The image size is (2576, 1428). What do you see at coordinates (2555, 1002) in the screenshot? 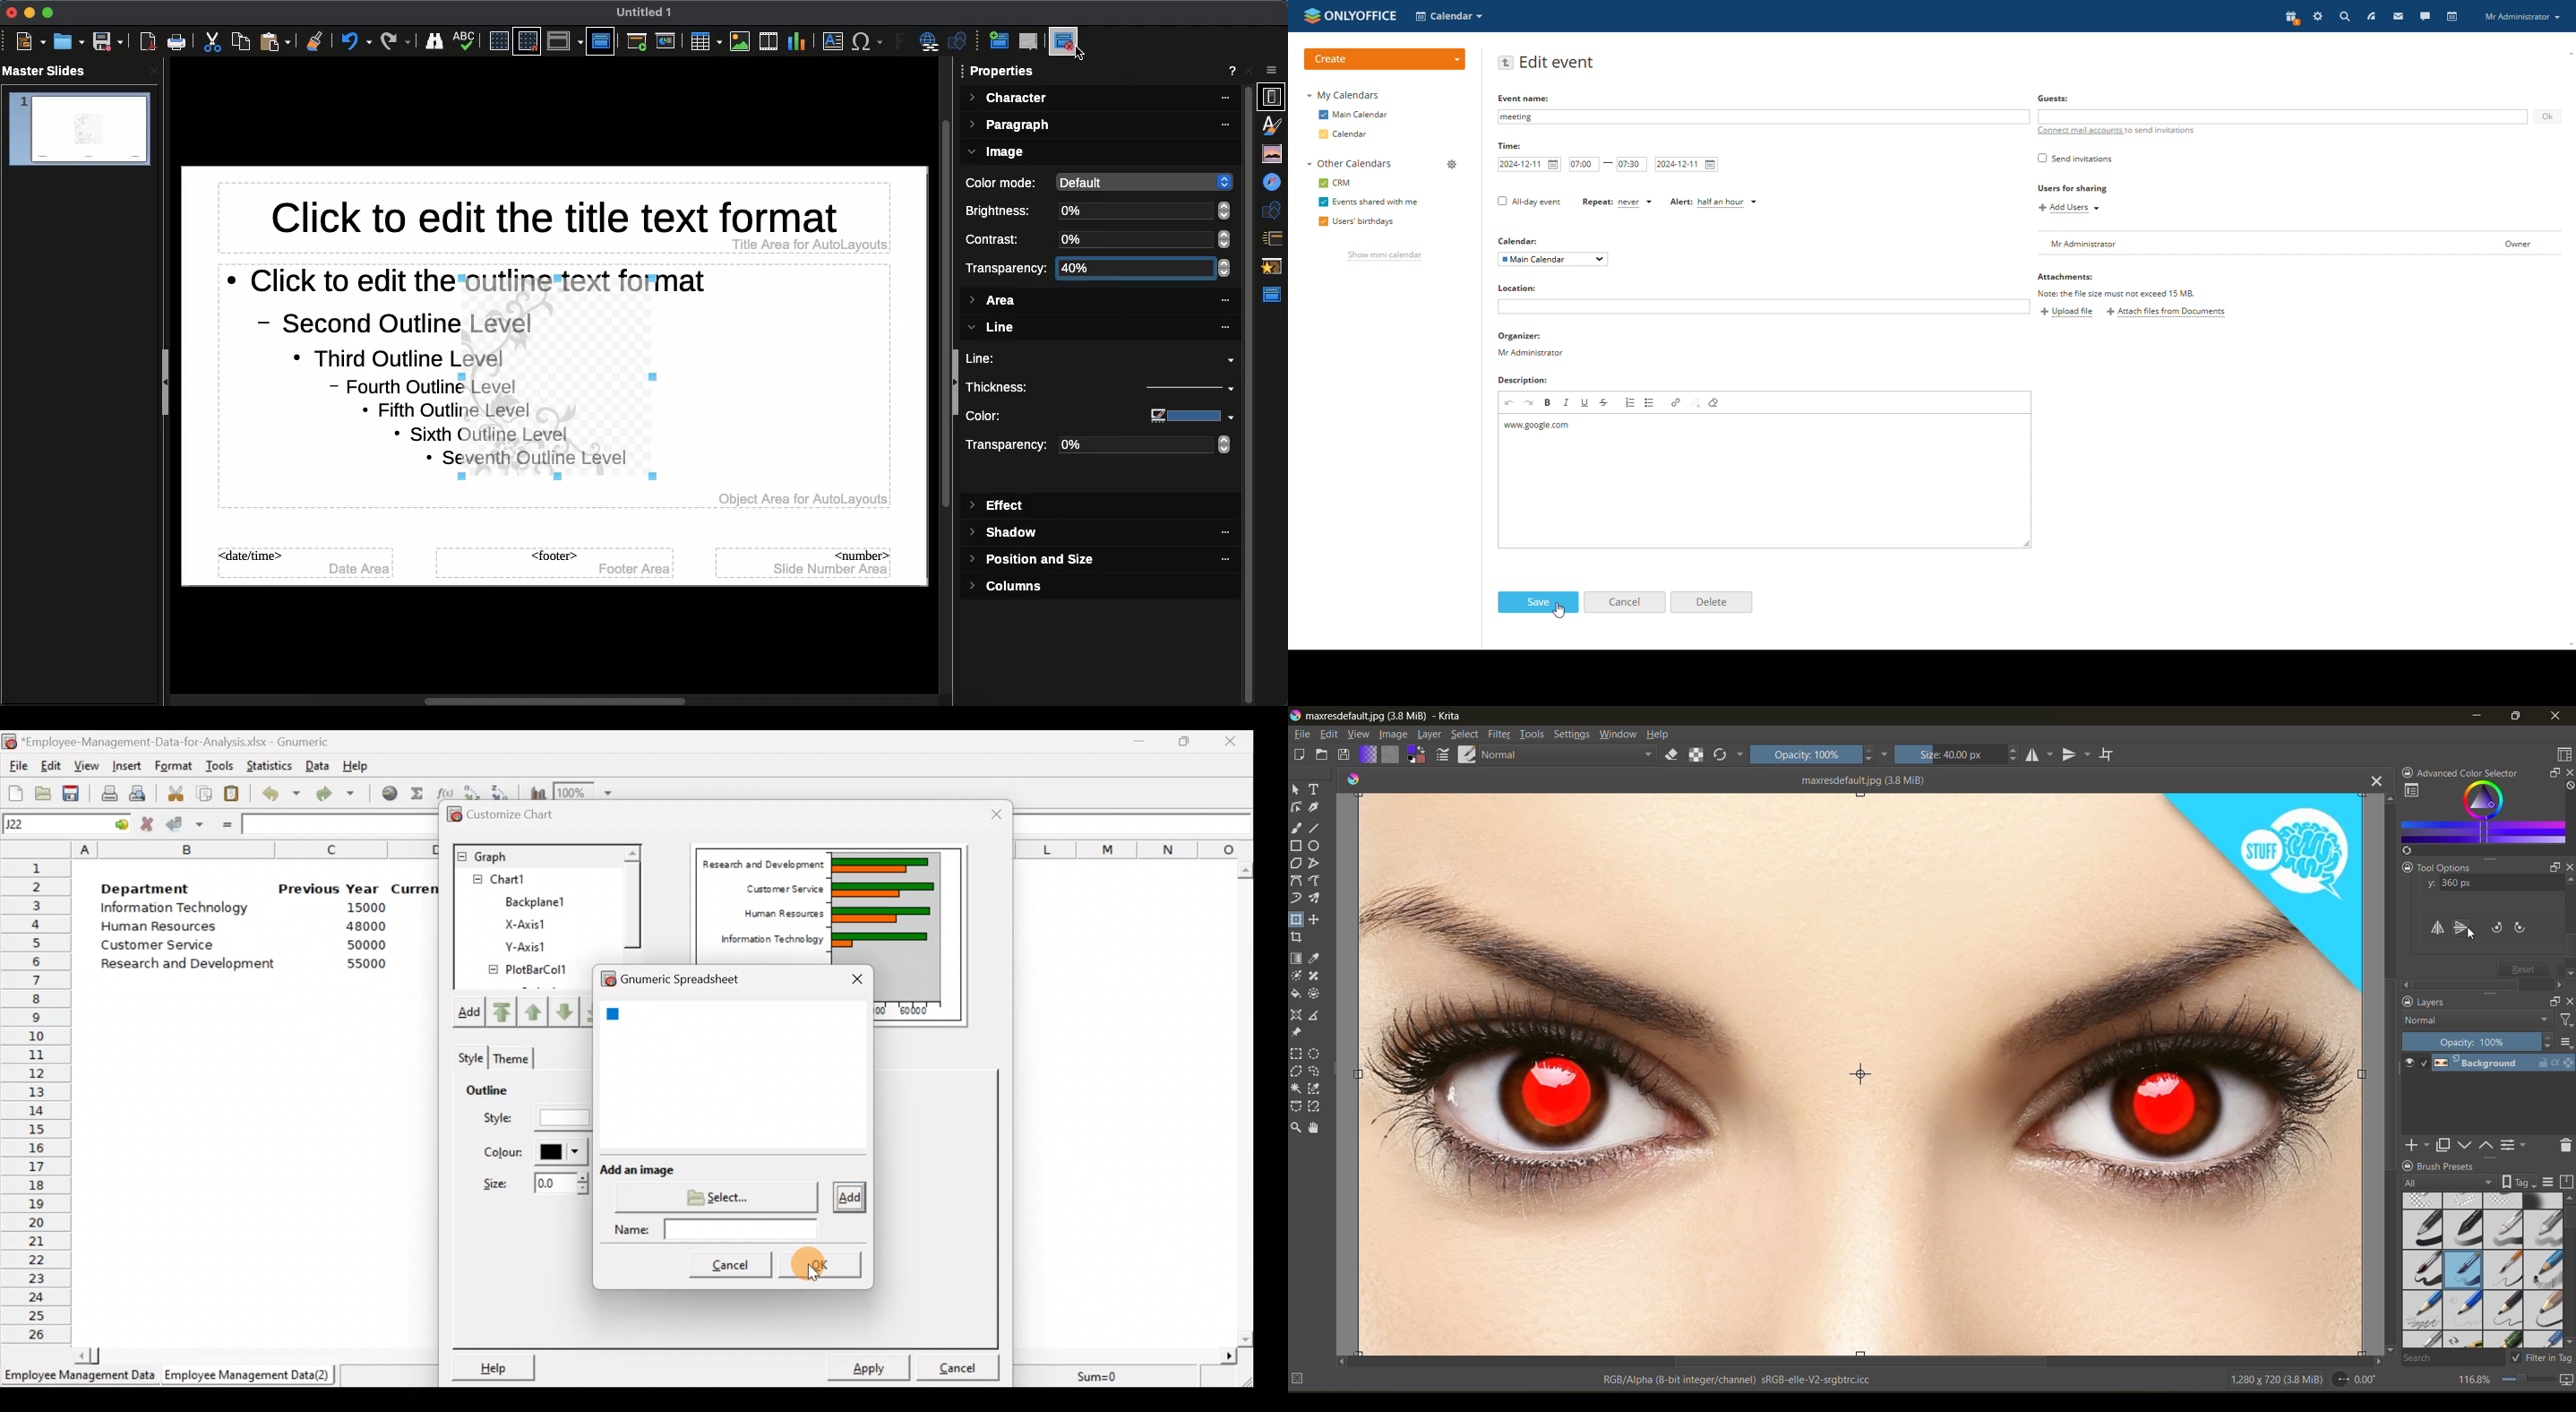
I see `float docker` at bounding box center [2555, 1002].